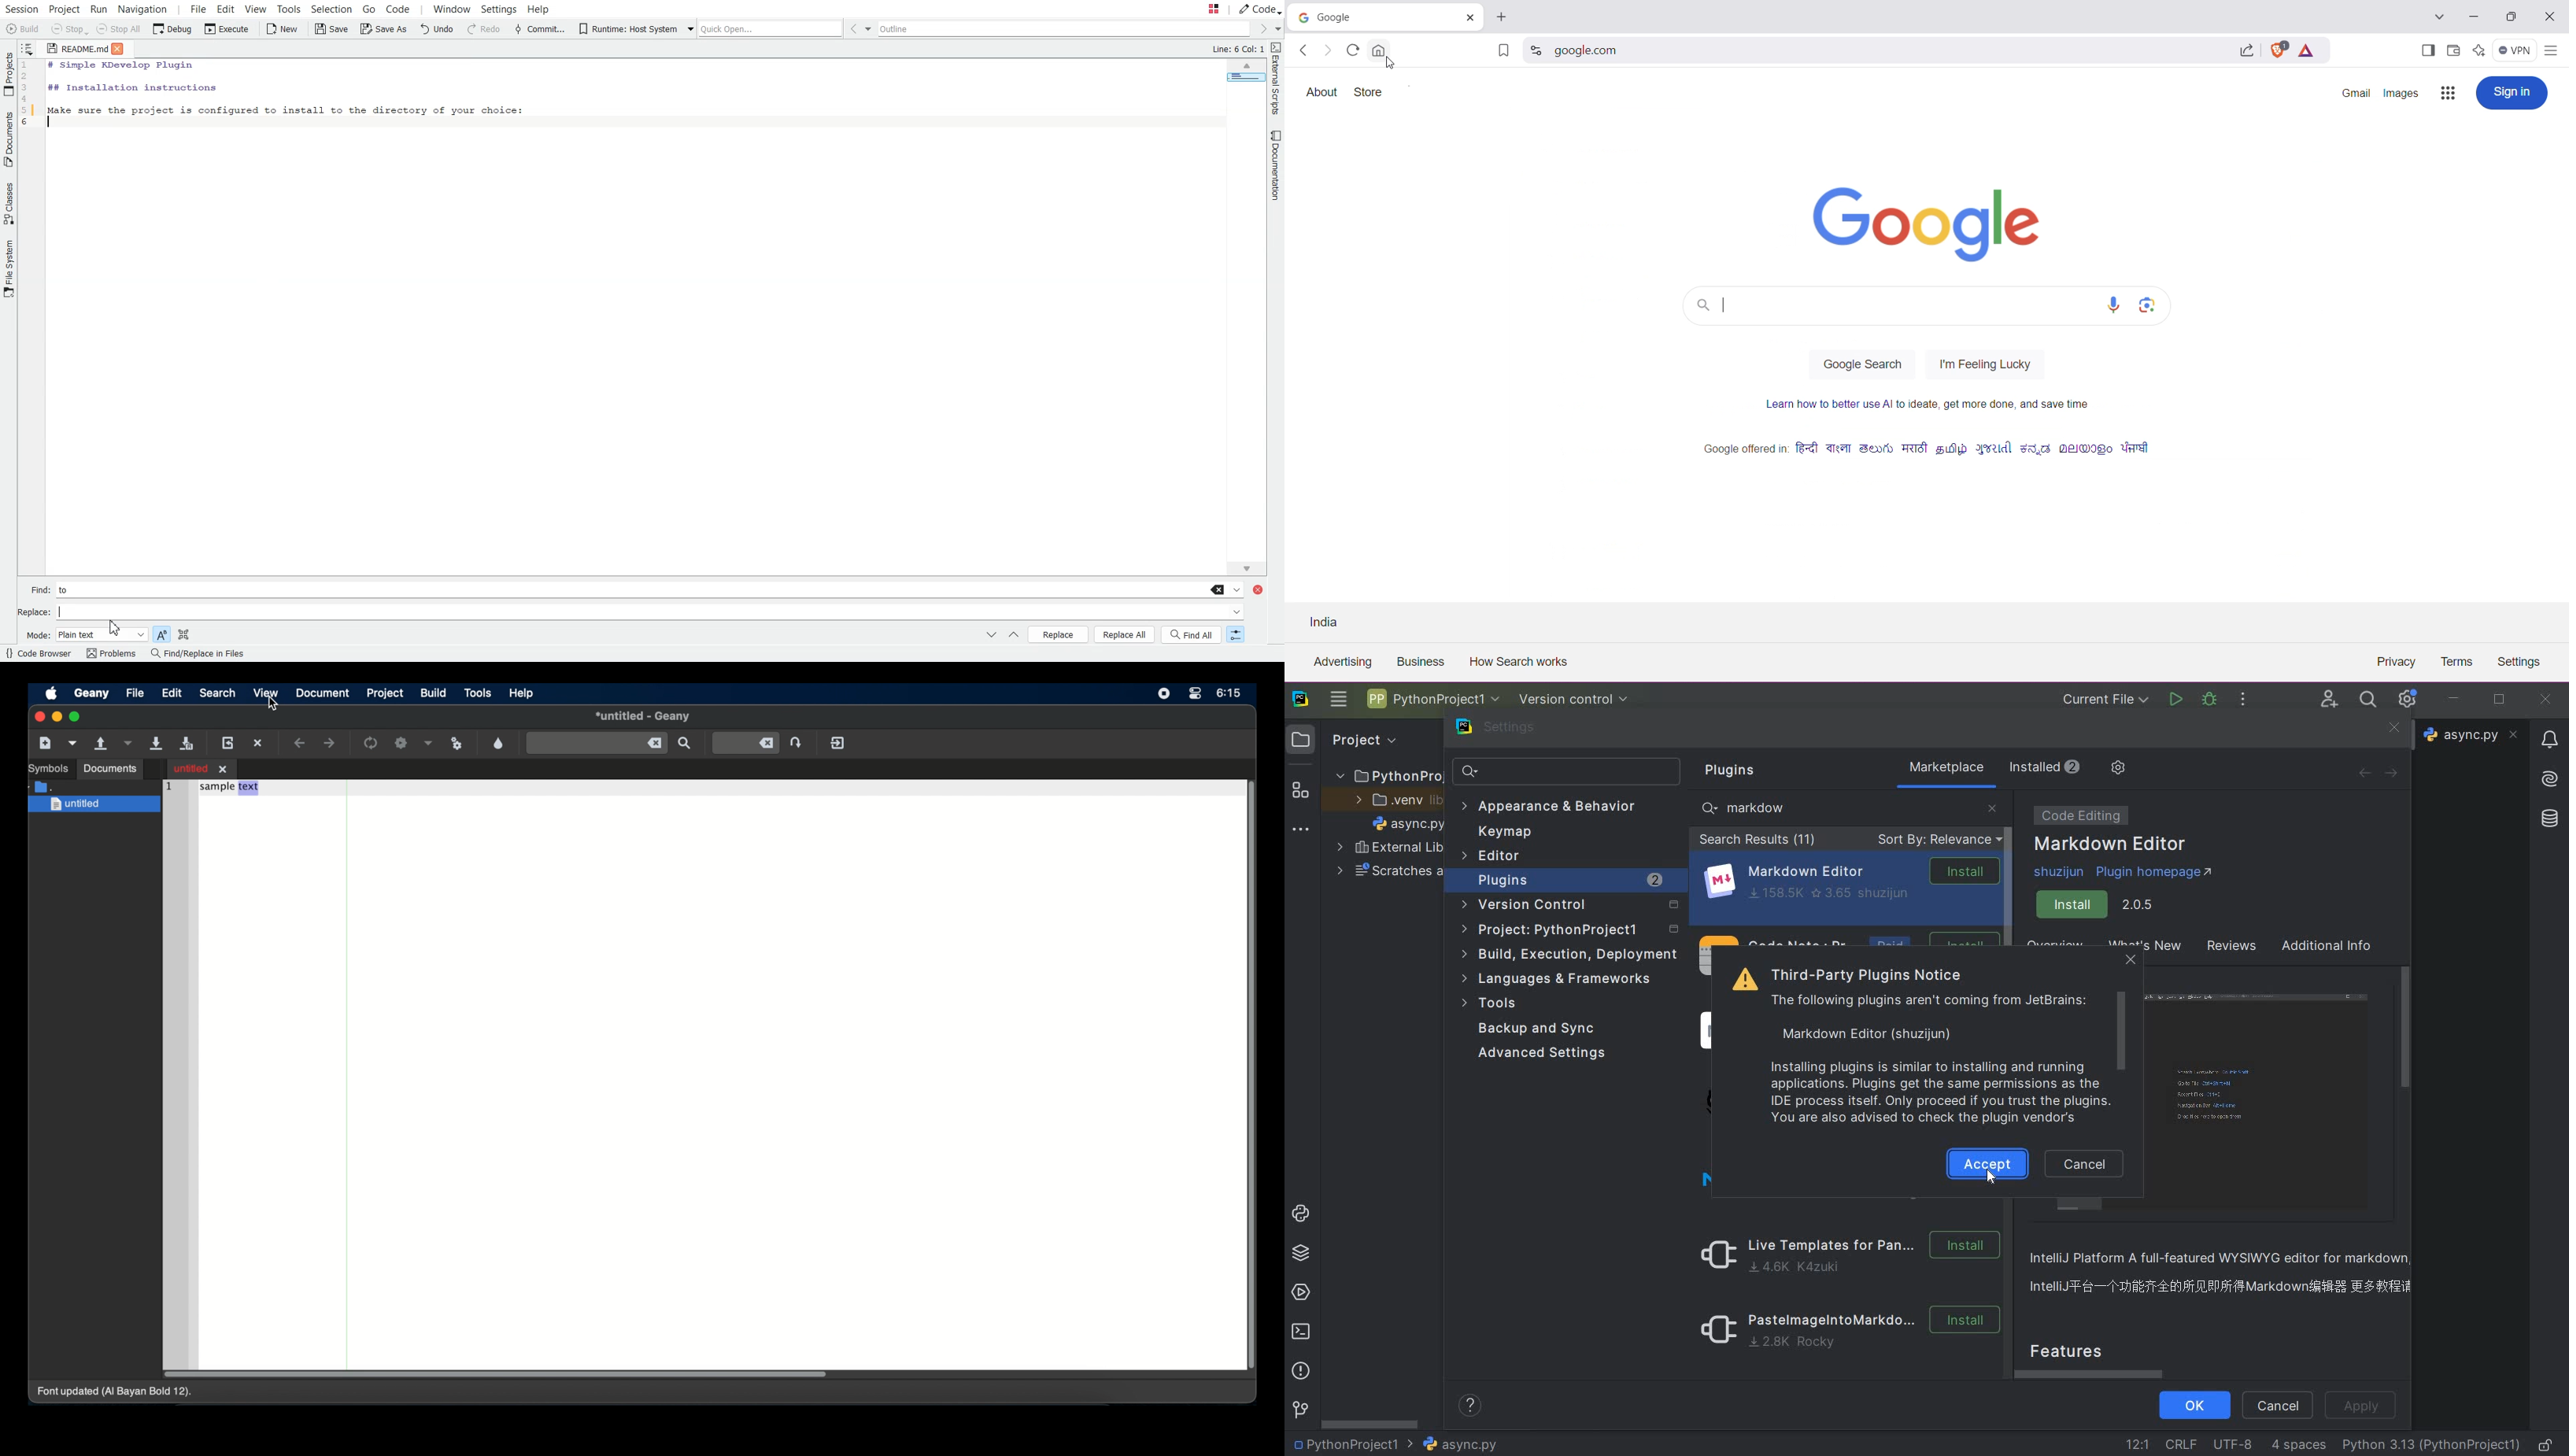  Describe the element at coordinates (1574, 700) in the screenshot. I see `version control` at that location.